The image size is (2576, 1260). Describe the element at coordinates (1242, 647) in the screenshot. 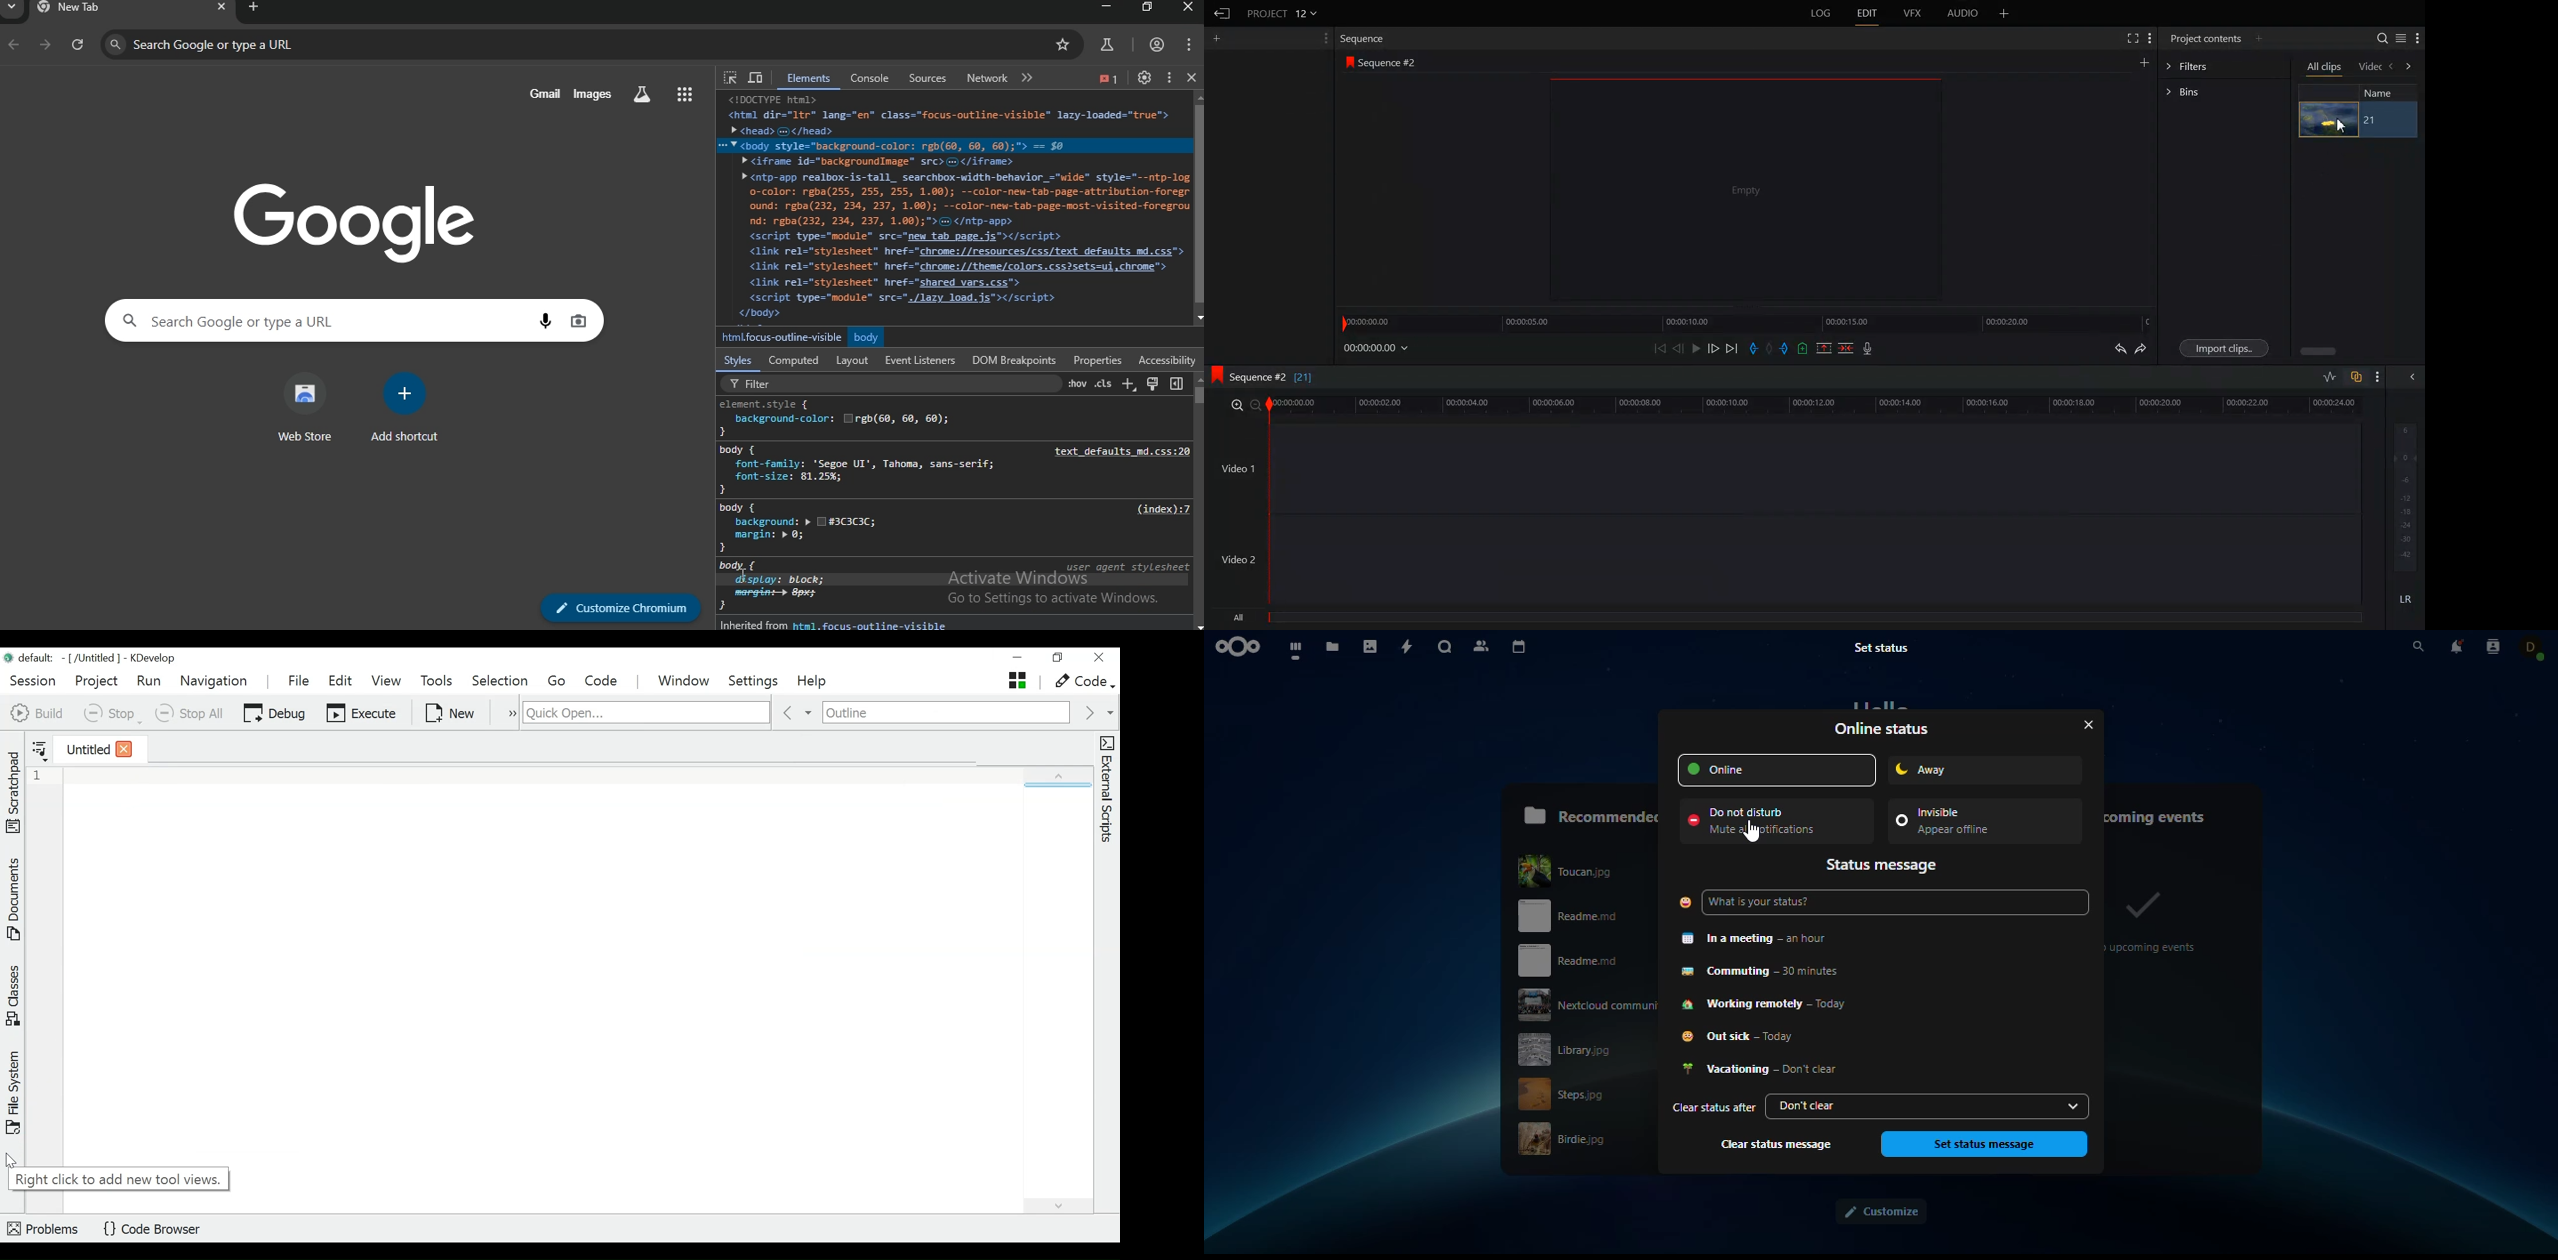

I see `nextcloud` at that location.